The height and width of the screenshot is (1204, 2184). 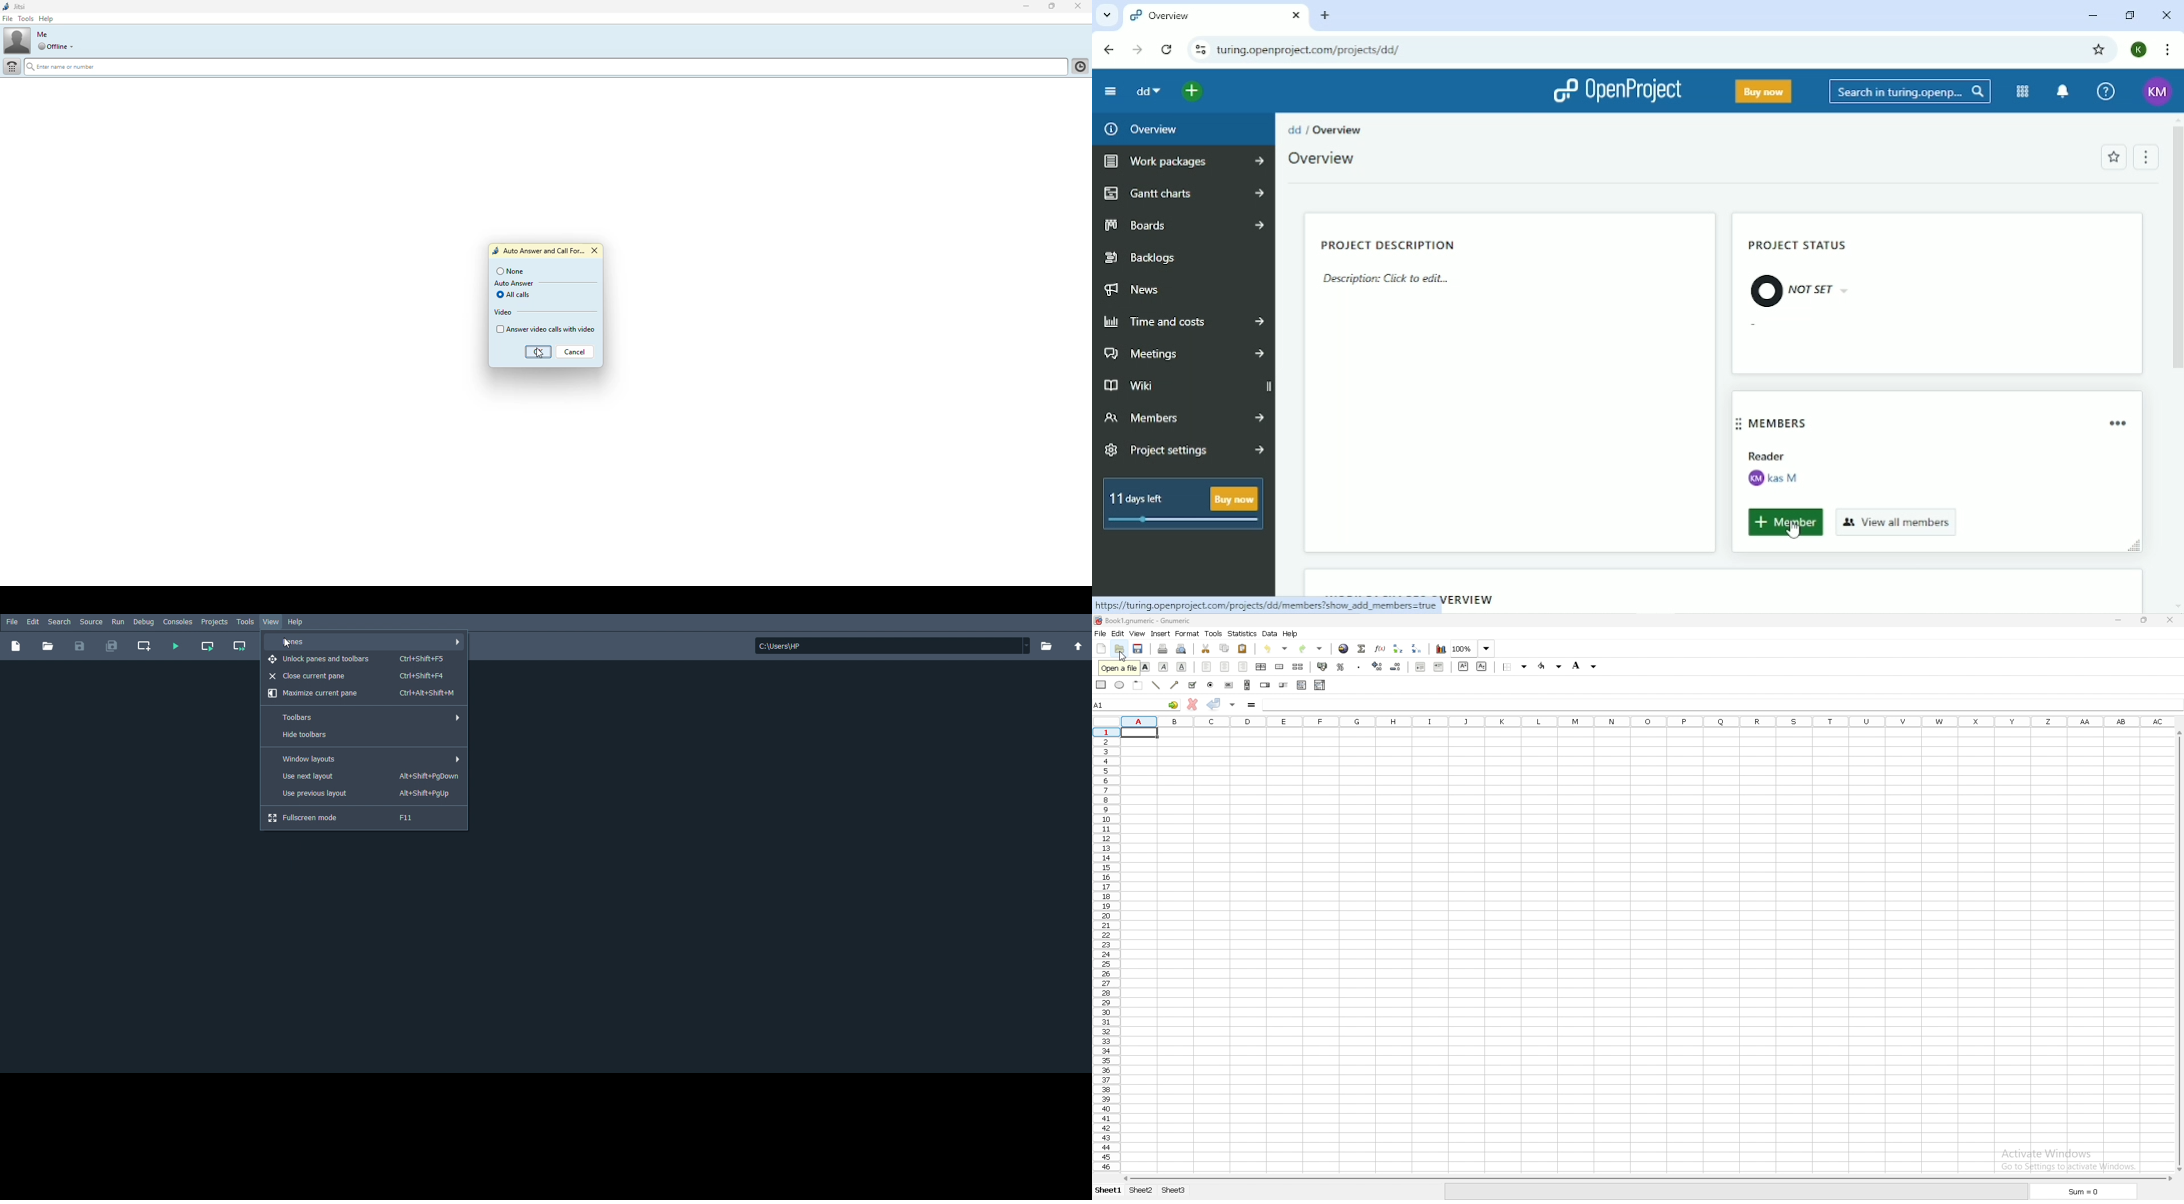 I want to click on drop down, so click(x=75, y=47).